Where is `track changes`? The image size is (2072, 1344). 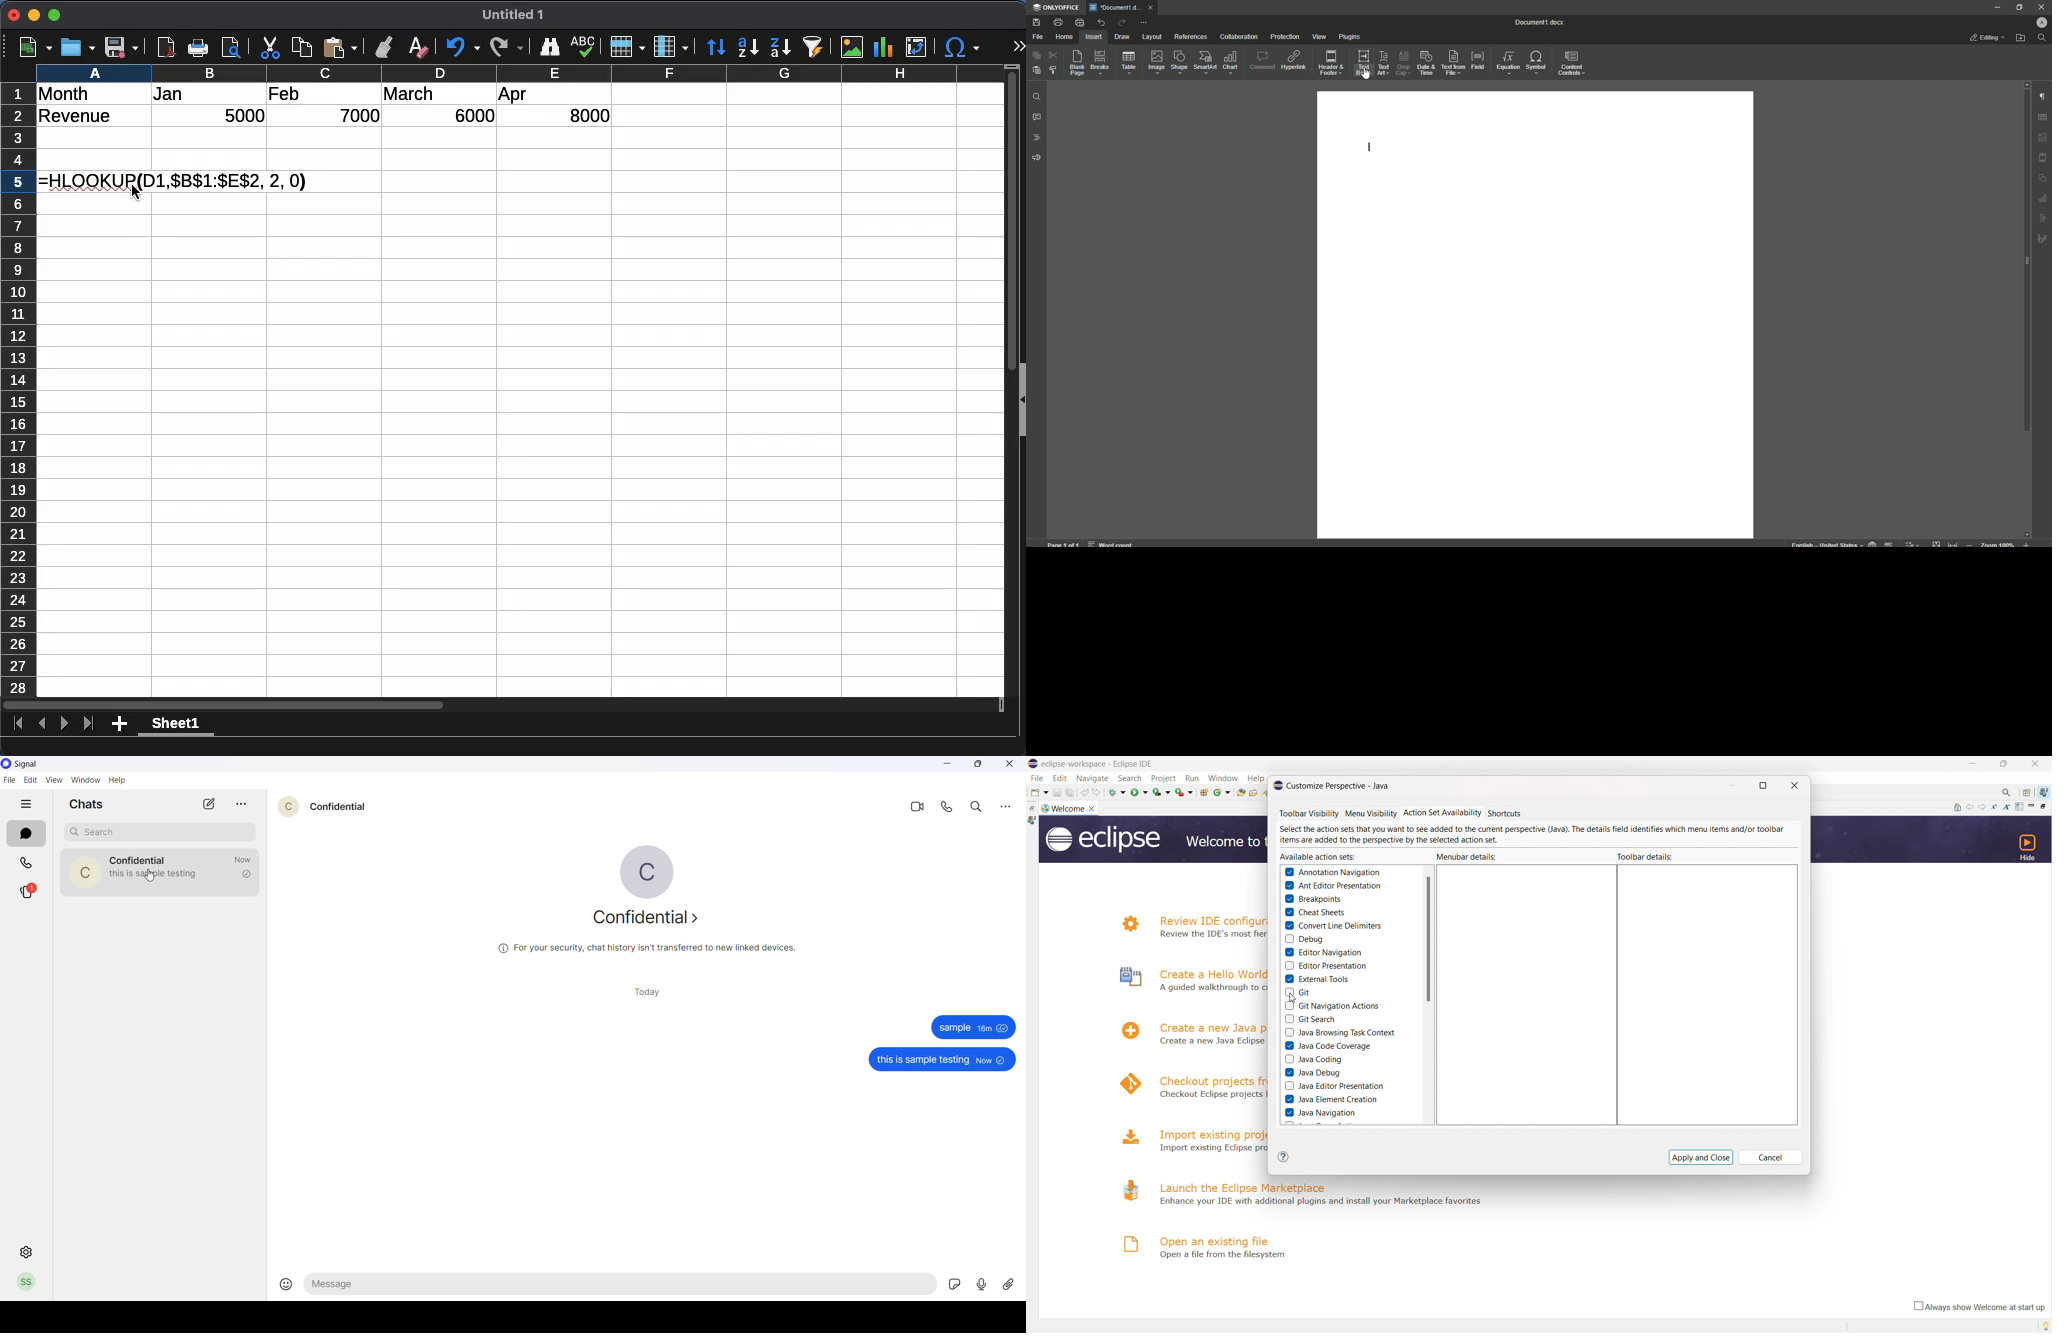
track changes is located at coordinates (1913, 543).